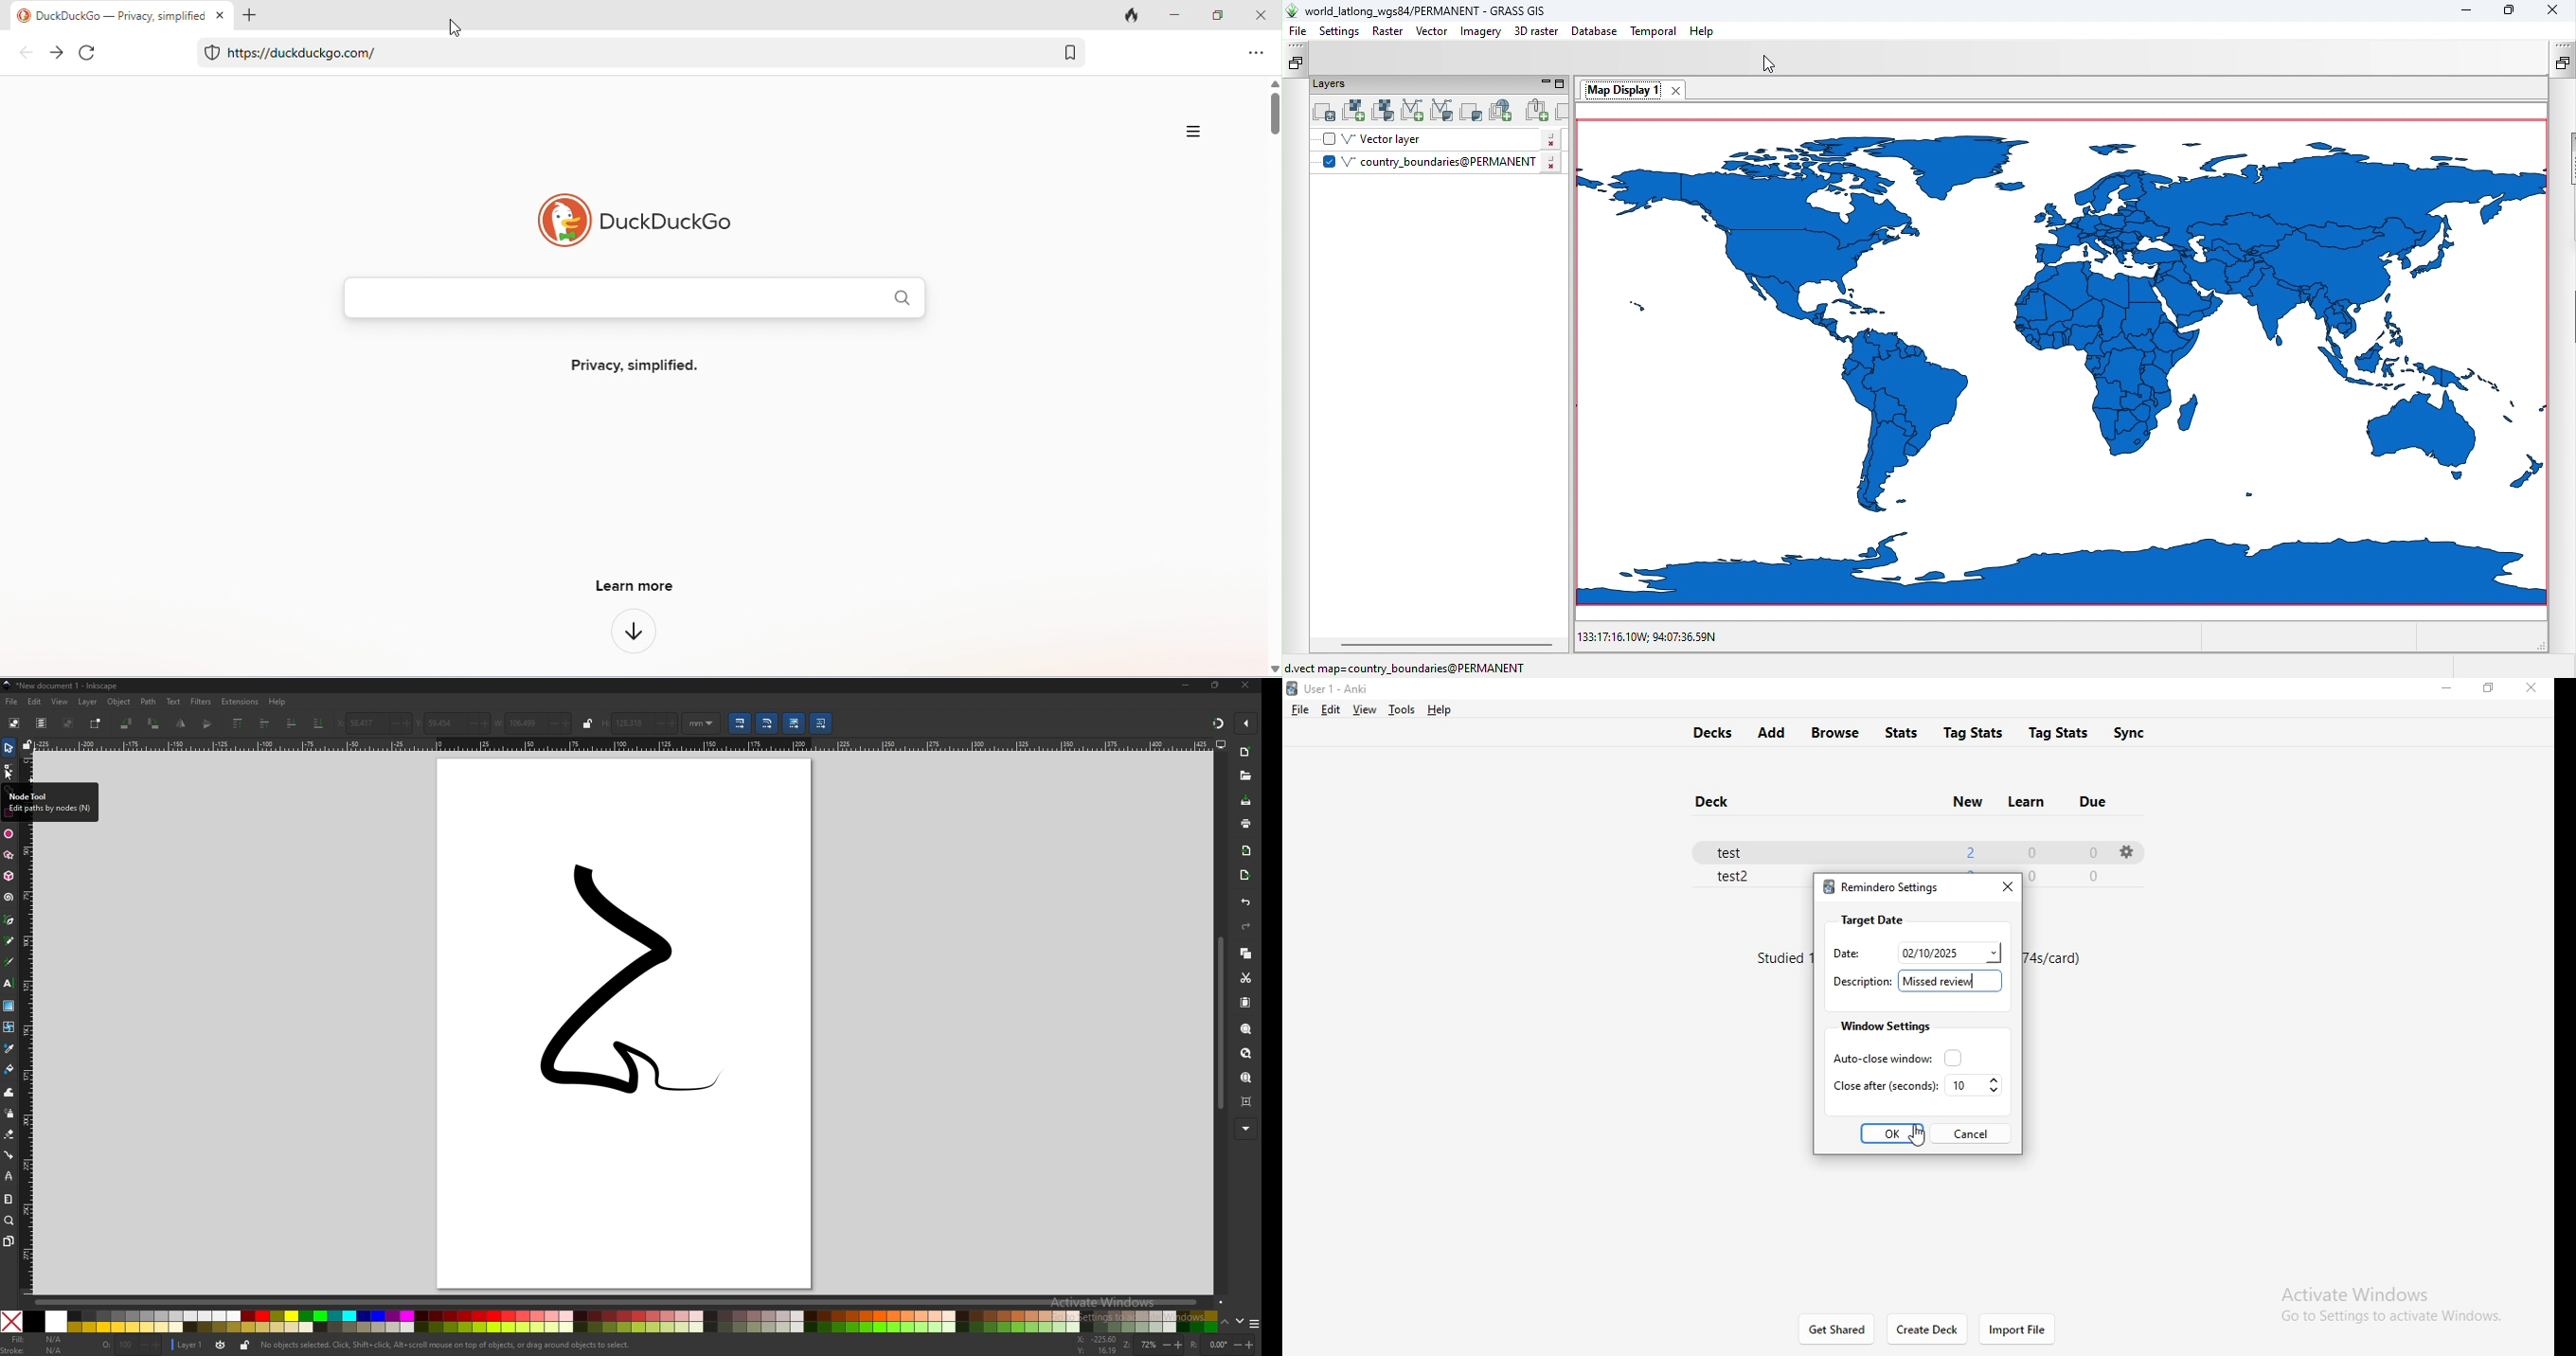 This screenshot has height=1372, width=2576. What do you see at coordinates (118, 701) in the screenshot?
I see `object` at bounding box center [118, 701].